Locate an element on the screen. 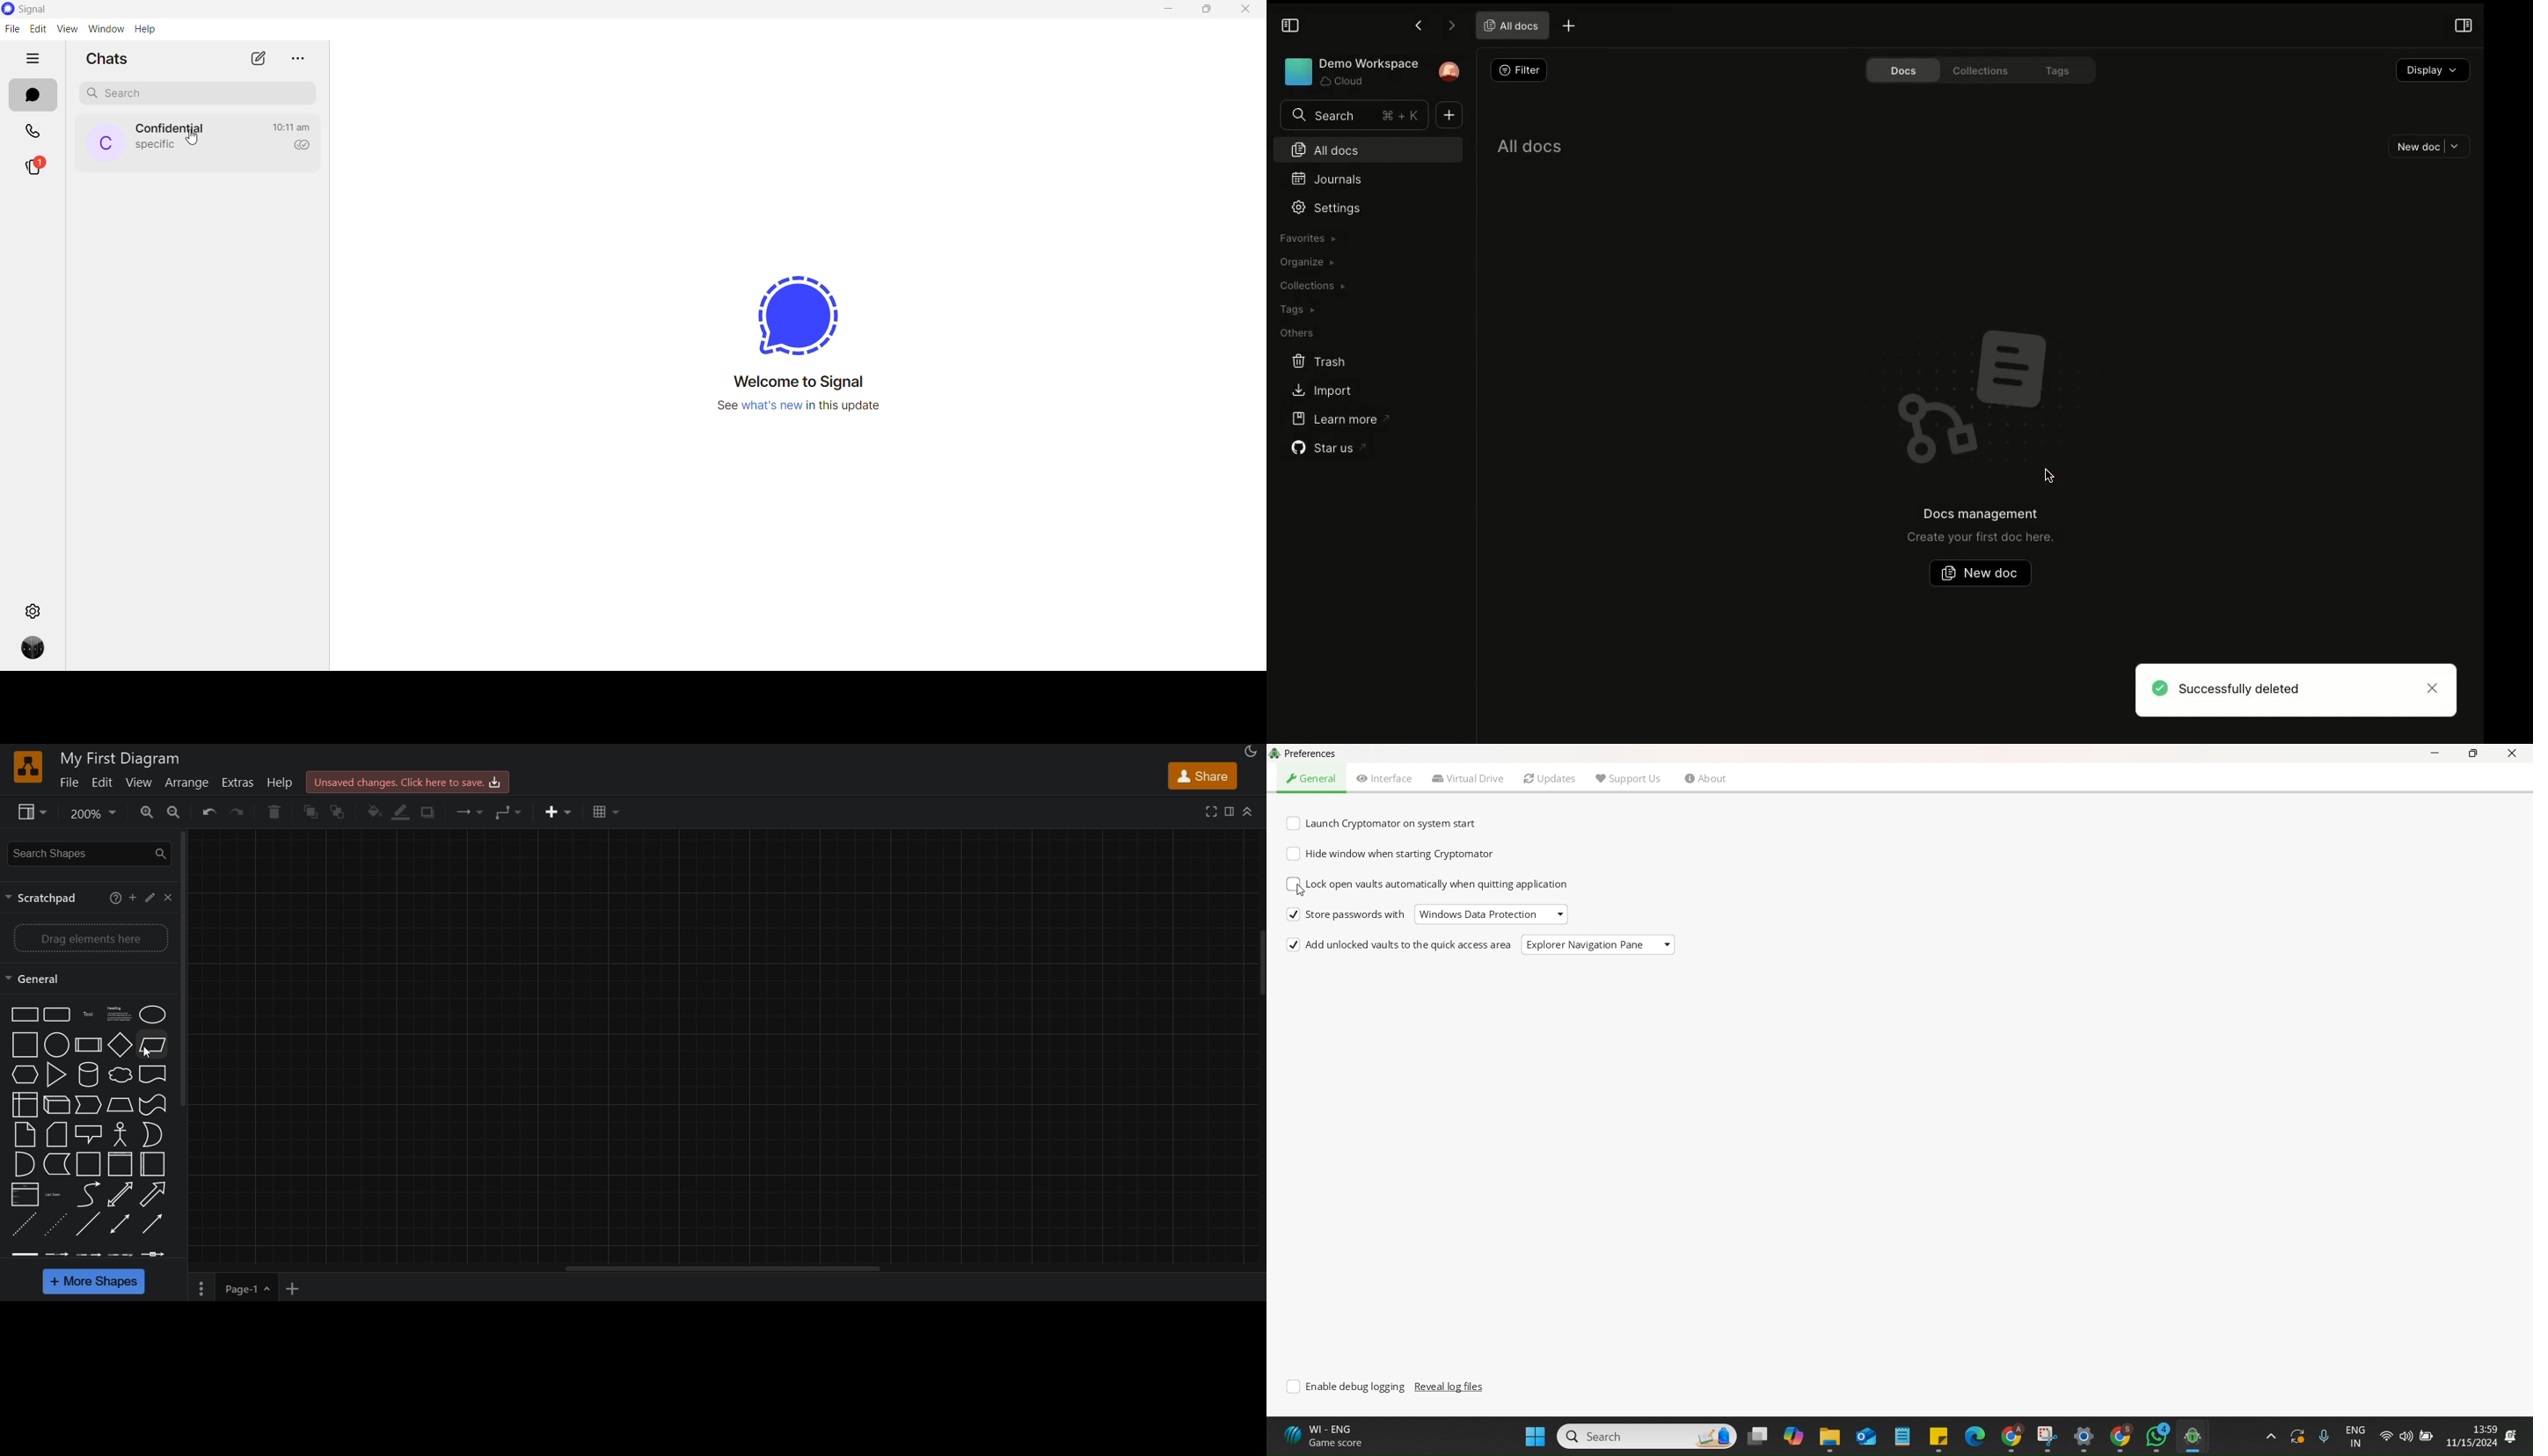 The height and width of the screenshot is (1456, 2548). Favorites is located at coordinates (1306, 238).